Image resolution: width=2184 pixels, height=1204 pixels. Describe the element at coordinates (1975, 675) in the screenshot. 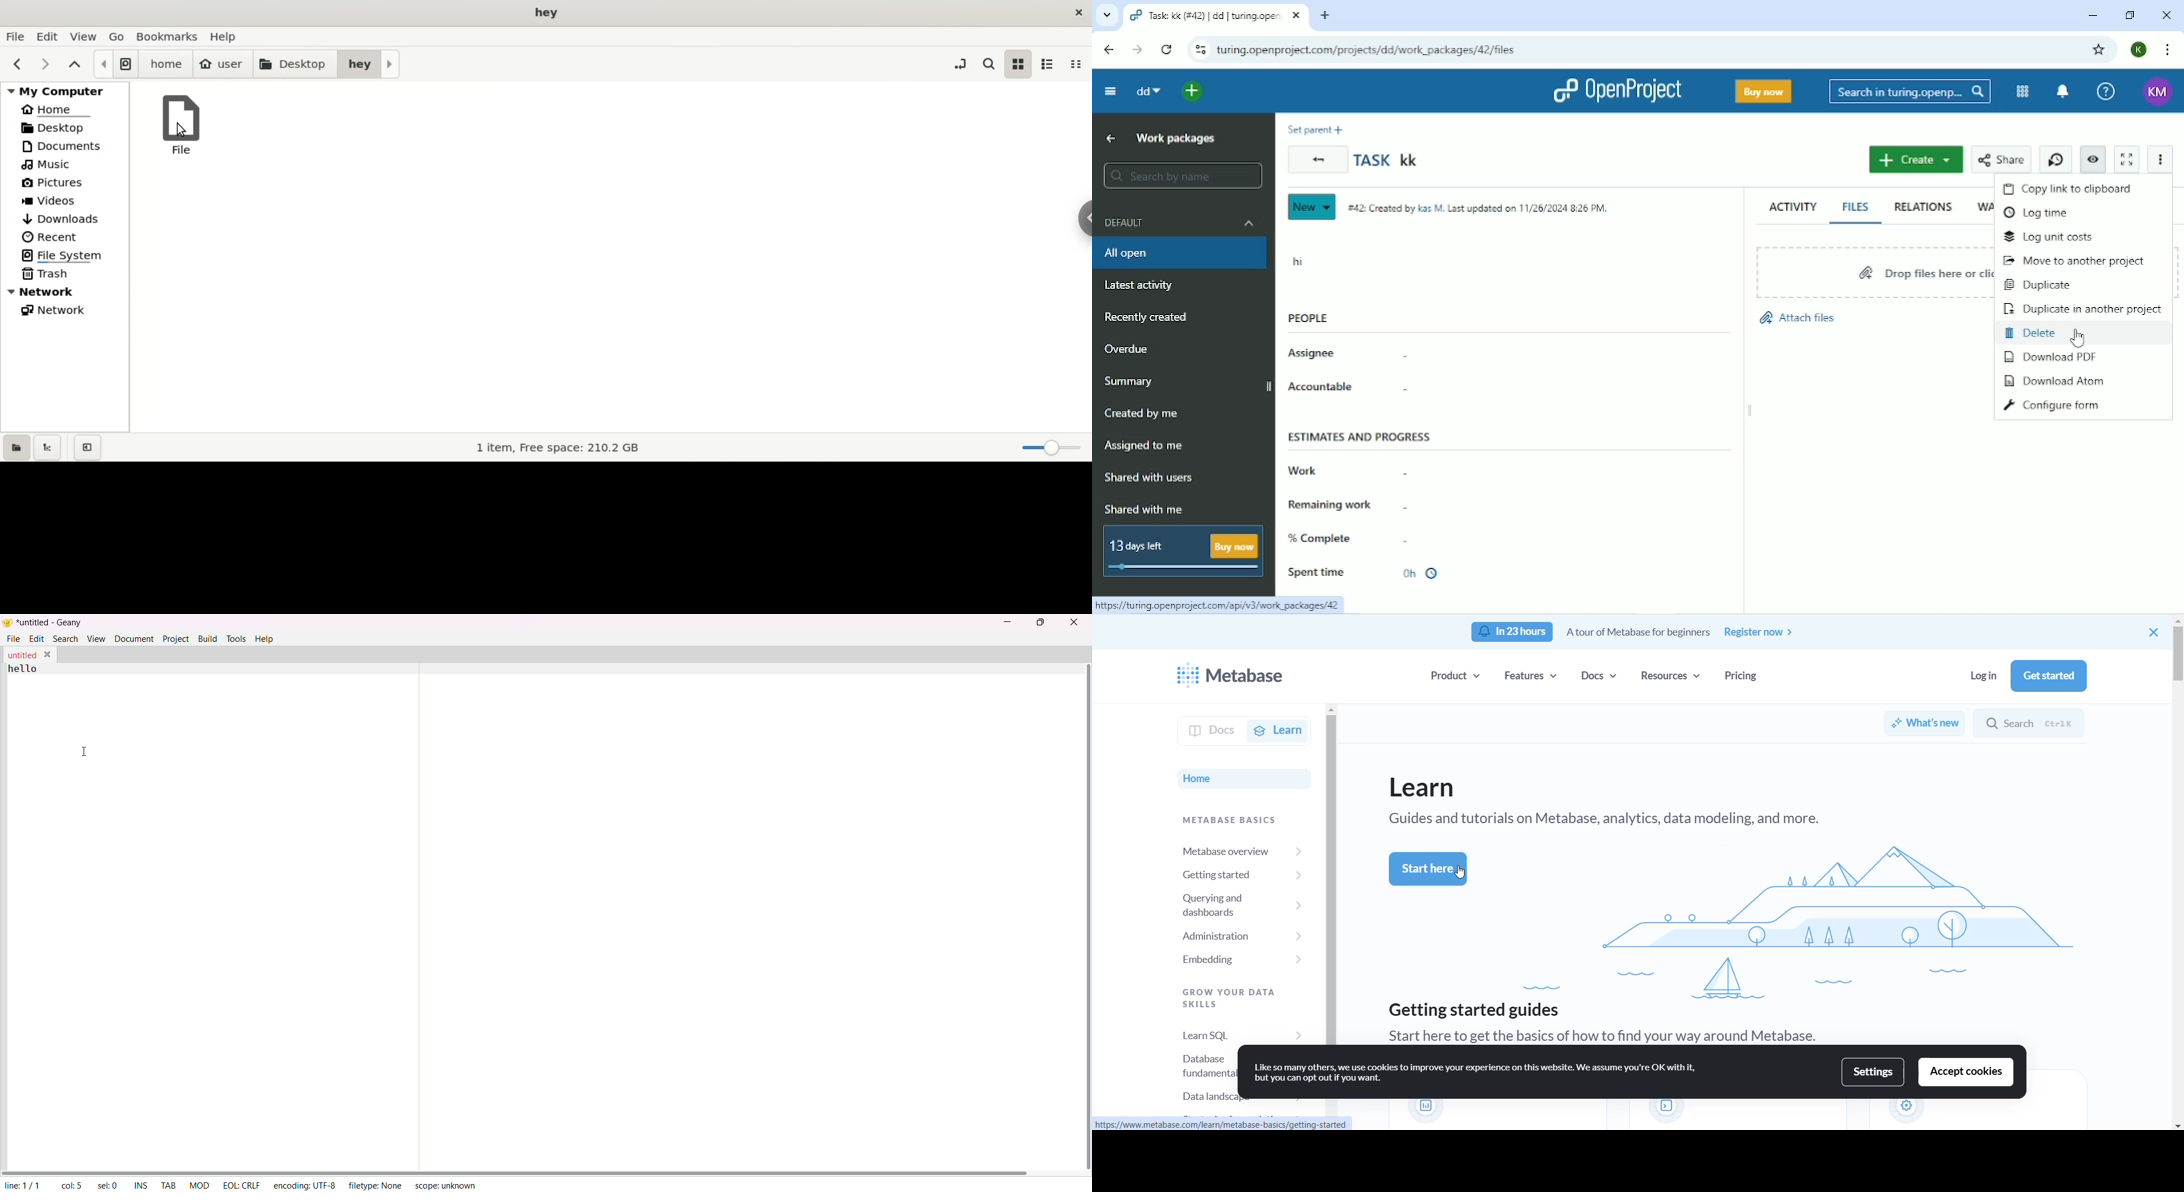

I see `log in` at that location.